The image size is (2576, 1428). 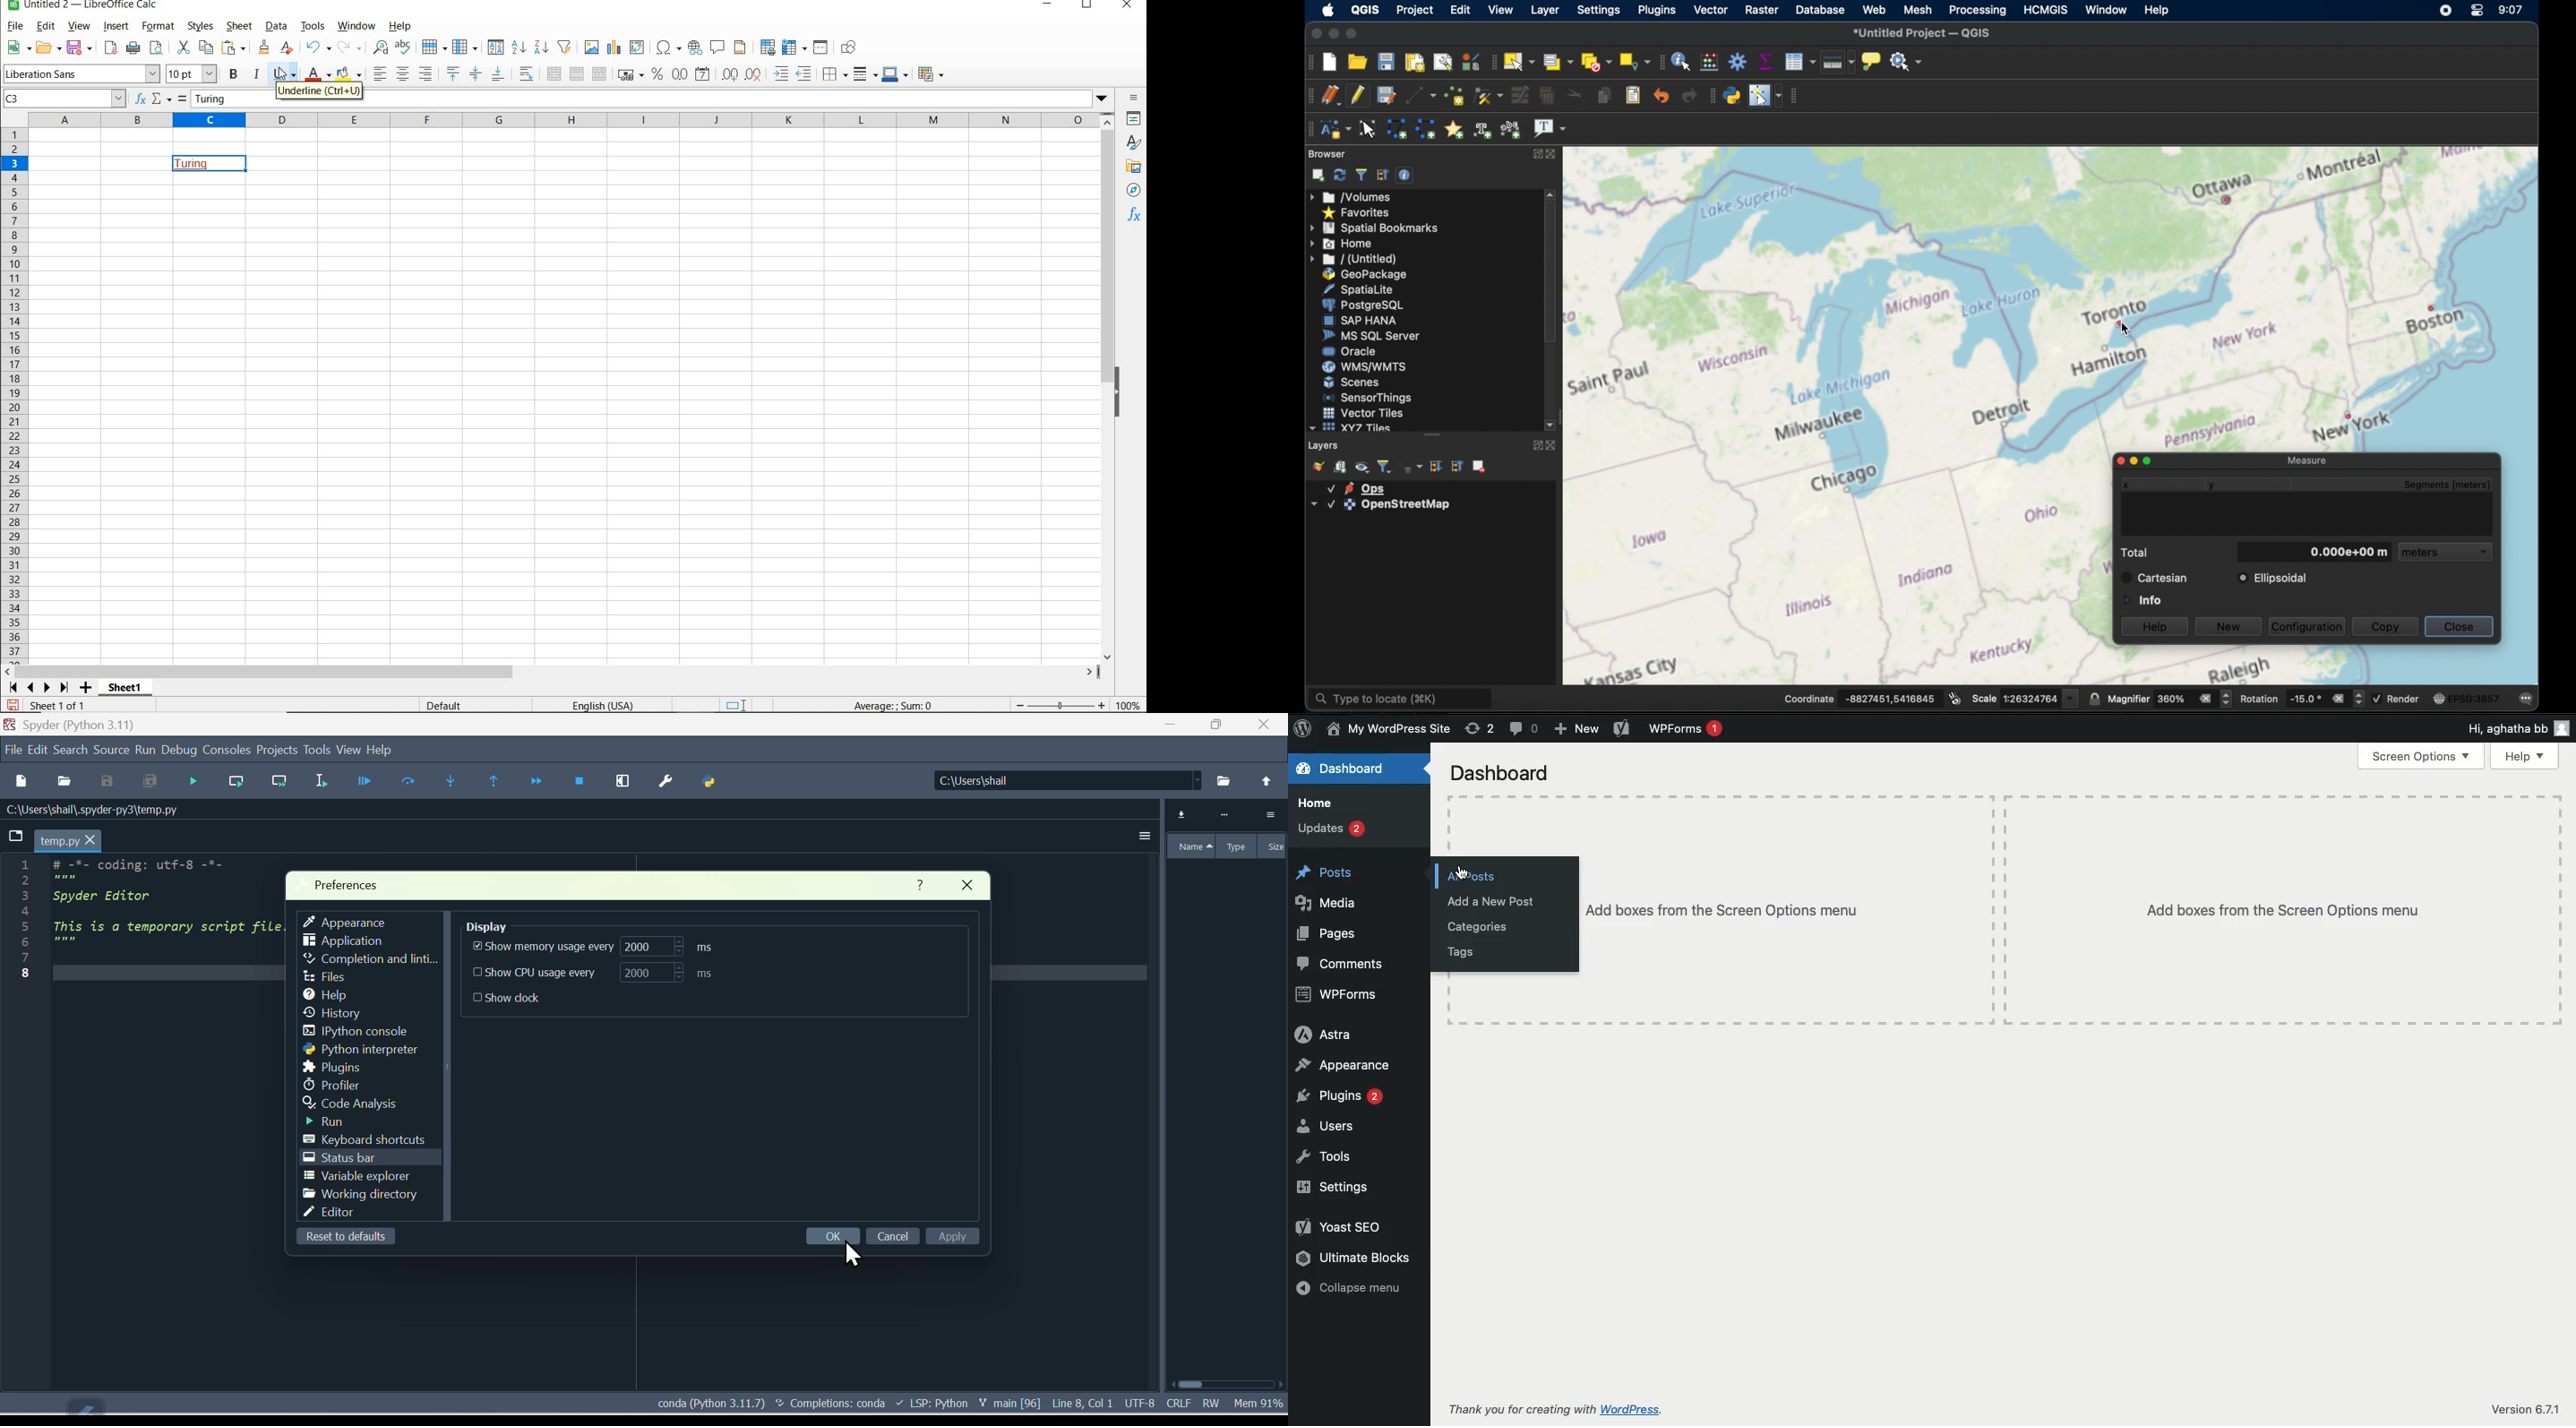 What do you see at coordinates (592, 973) in the screenshot?
I see `Show CPU usage` at bounding box center [592, 973].